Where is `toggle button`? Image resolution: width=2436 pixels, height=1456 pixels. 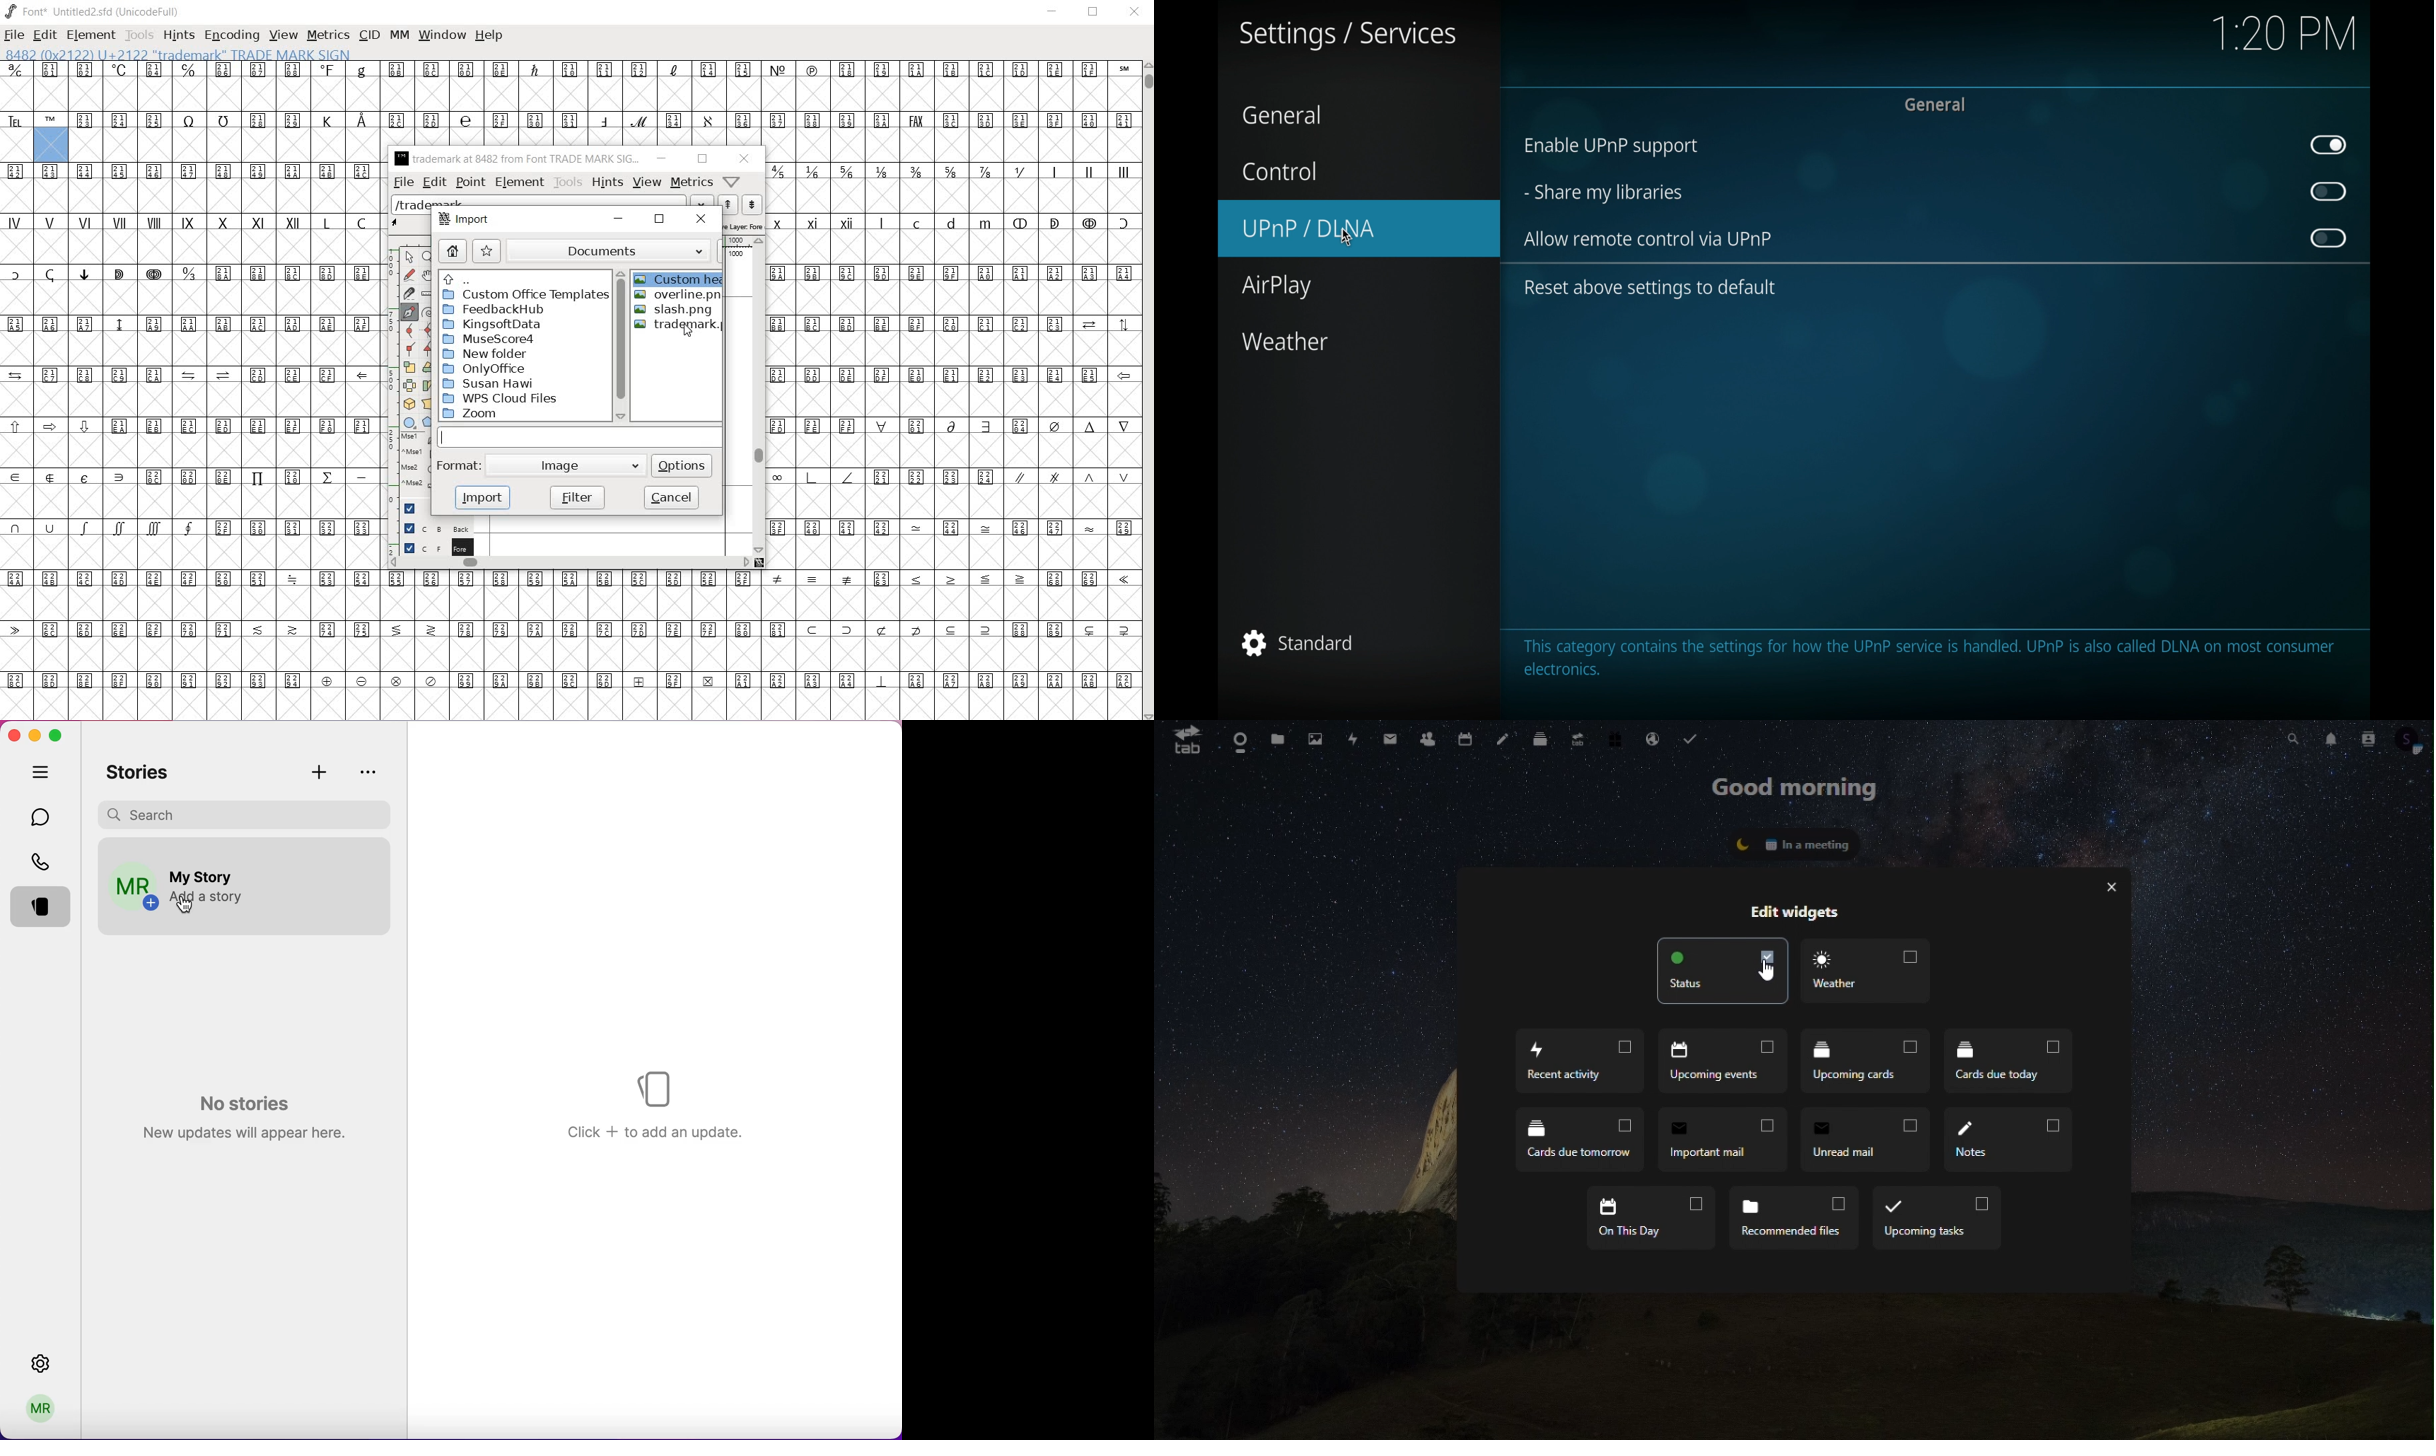 toggle button is located at coordinates (2329, 145).